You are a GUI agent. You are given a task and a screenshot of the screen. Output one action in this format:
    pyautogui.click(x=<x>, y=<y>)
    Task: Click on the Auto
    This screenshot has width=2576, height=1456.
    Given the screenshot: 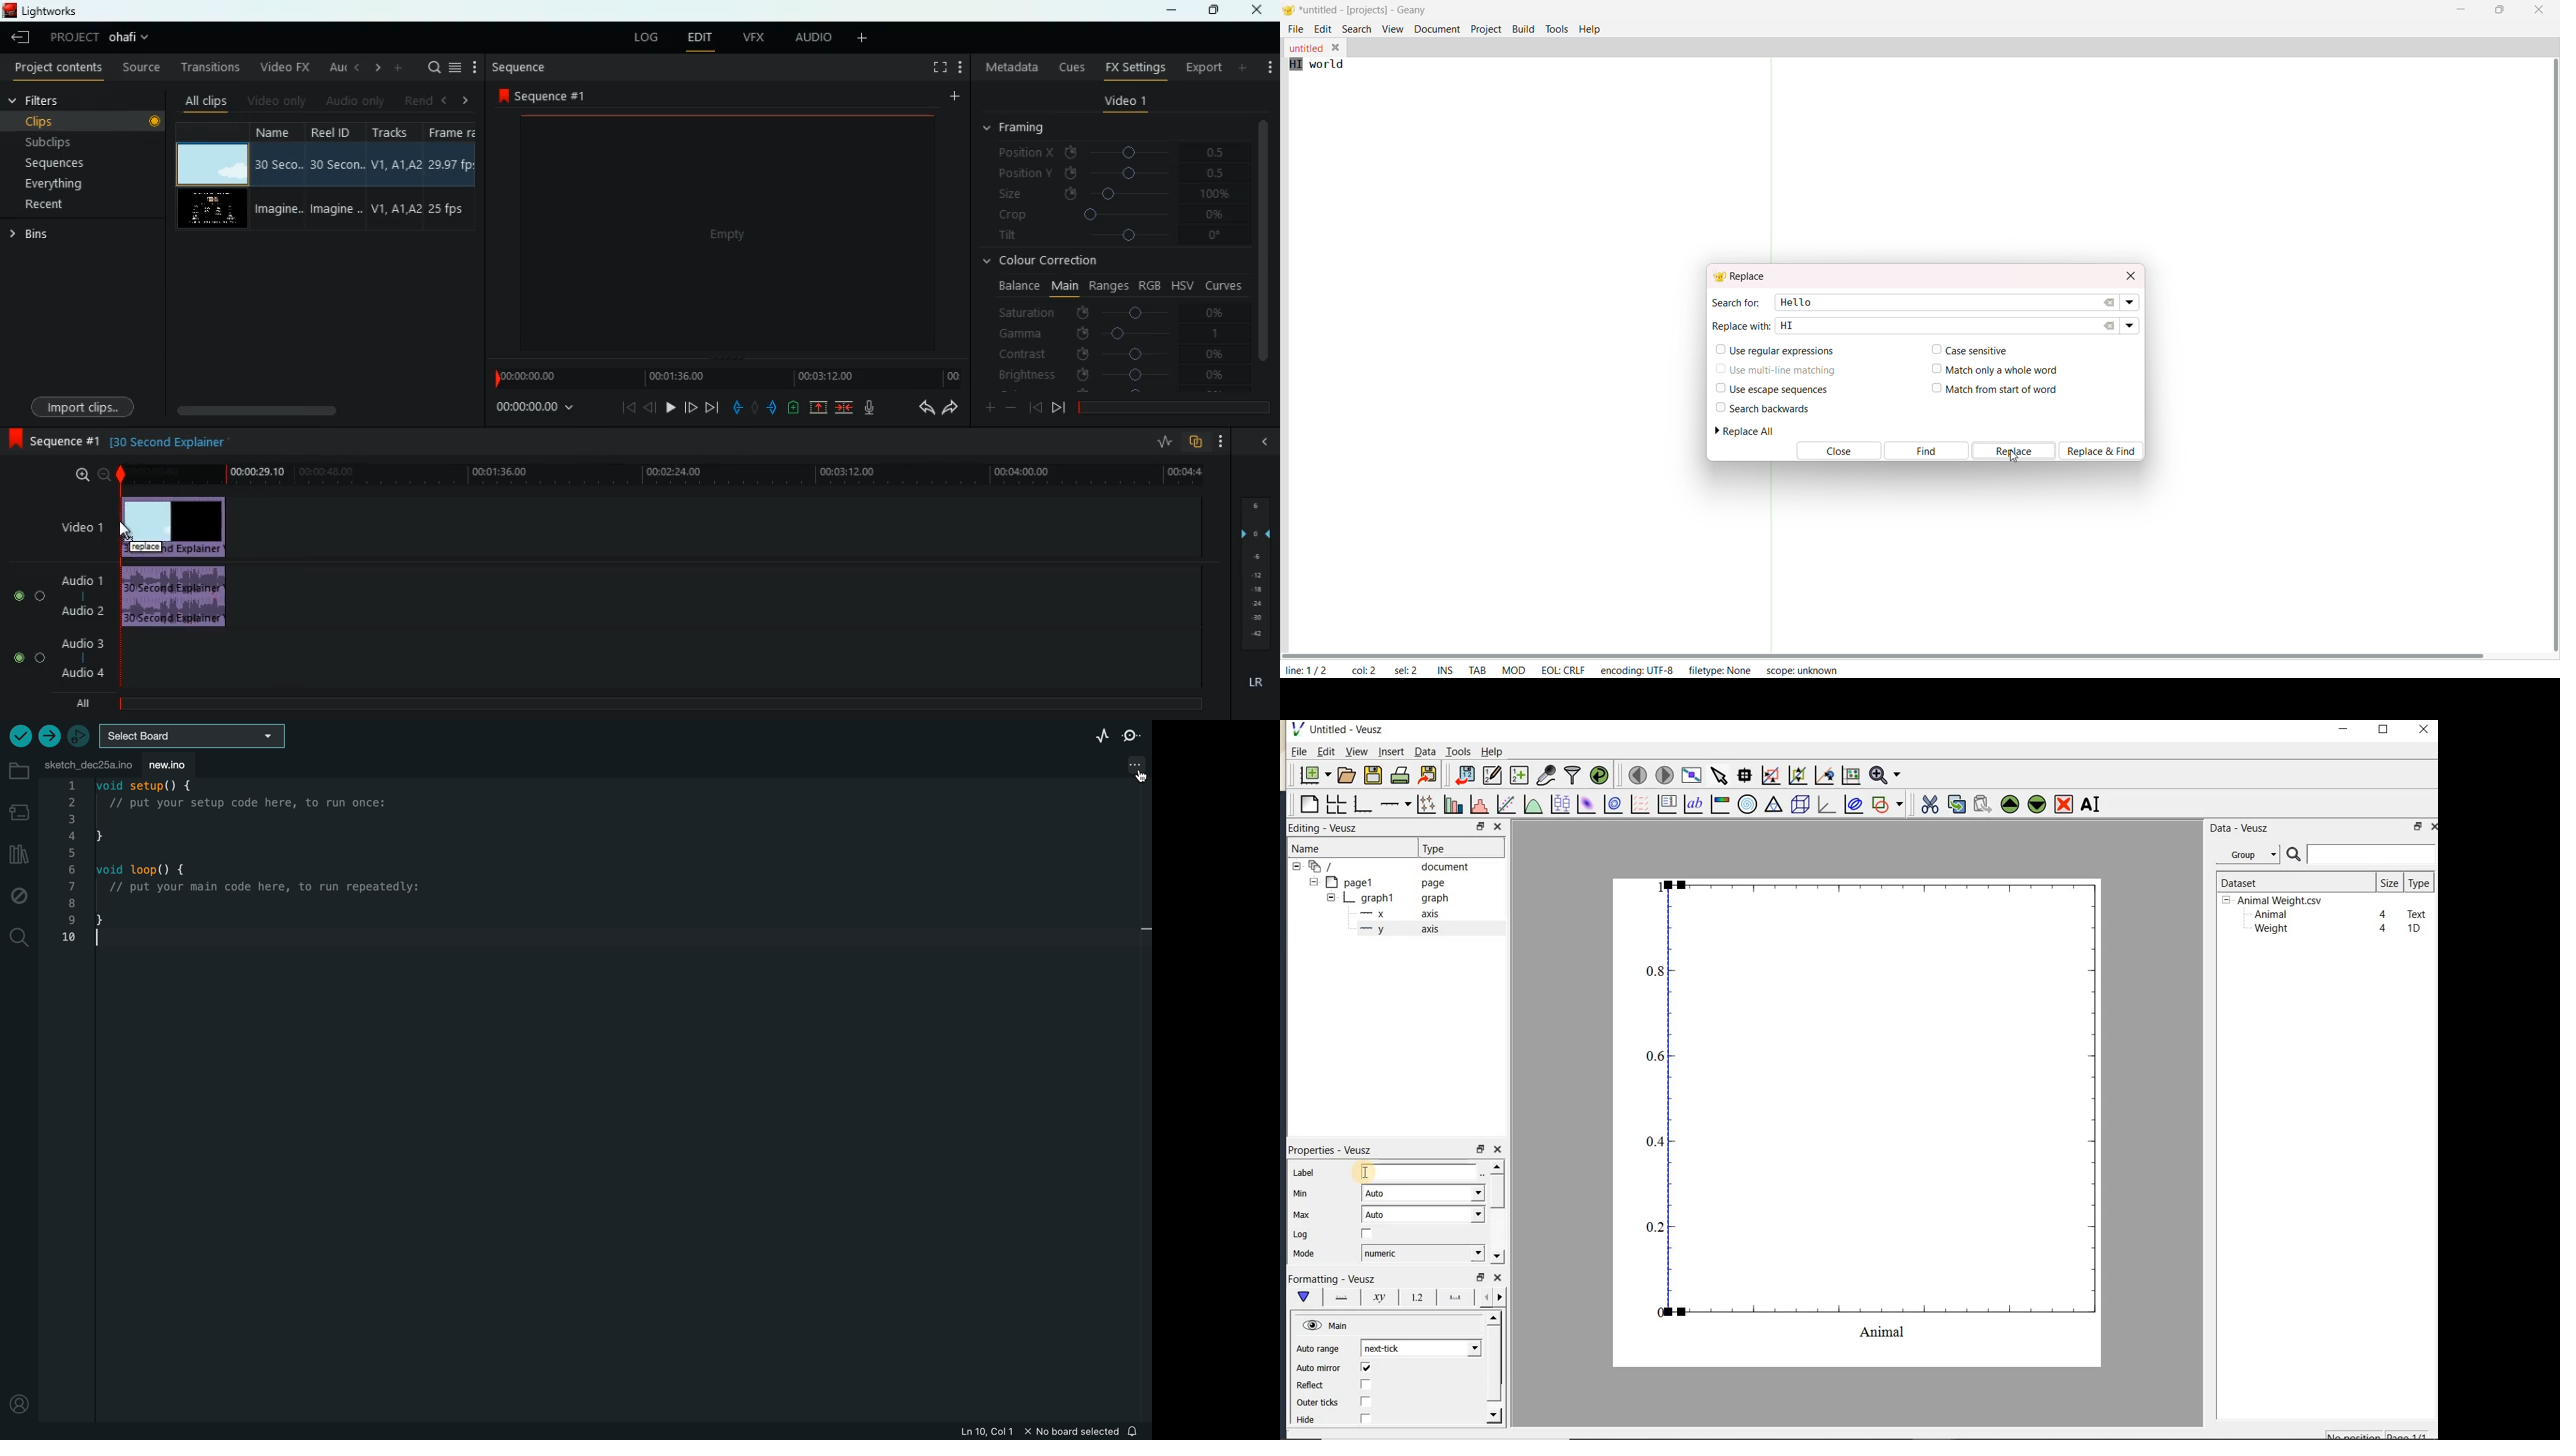 What is the action you would take?
    pyautogui.click(x=1423, y=1214)
    